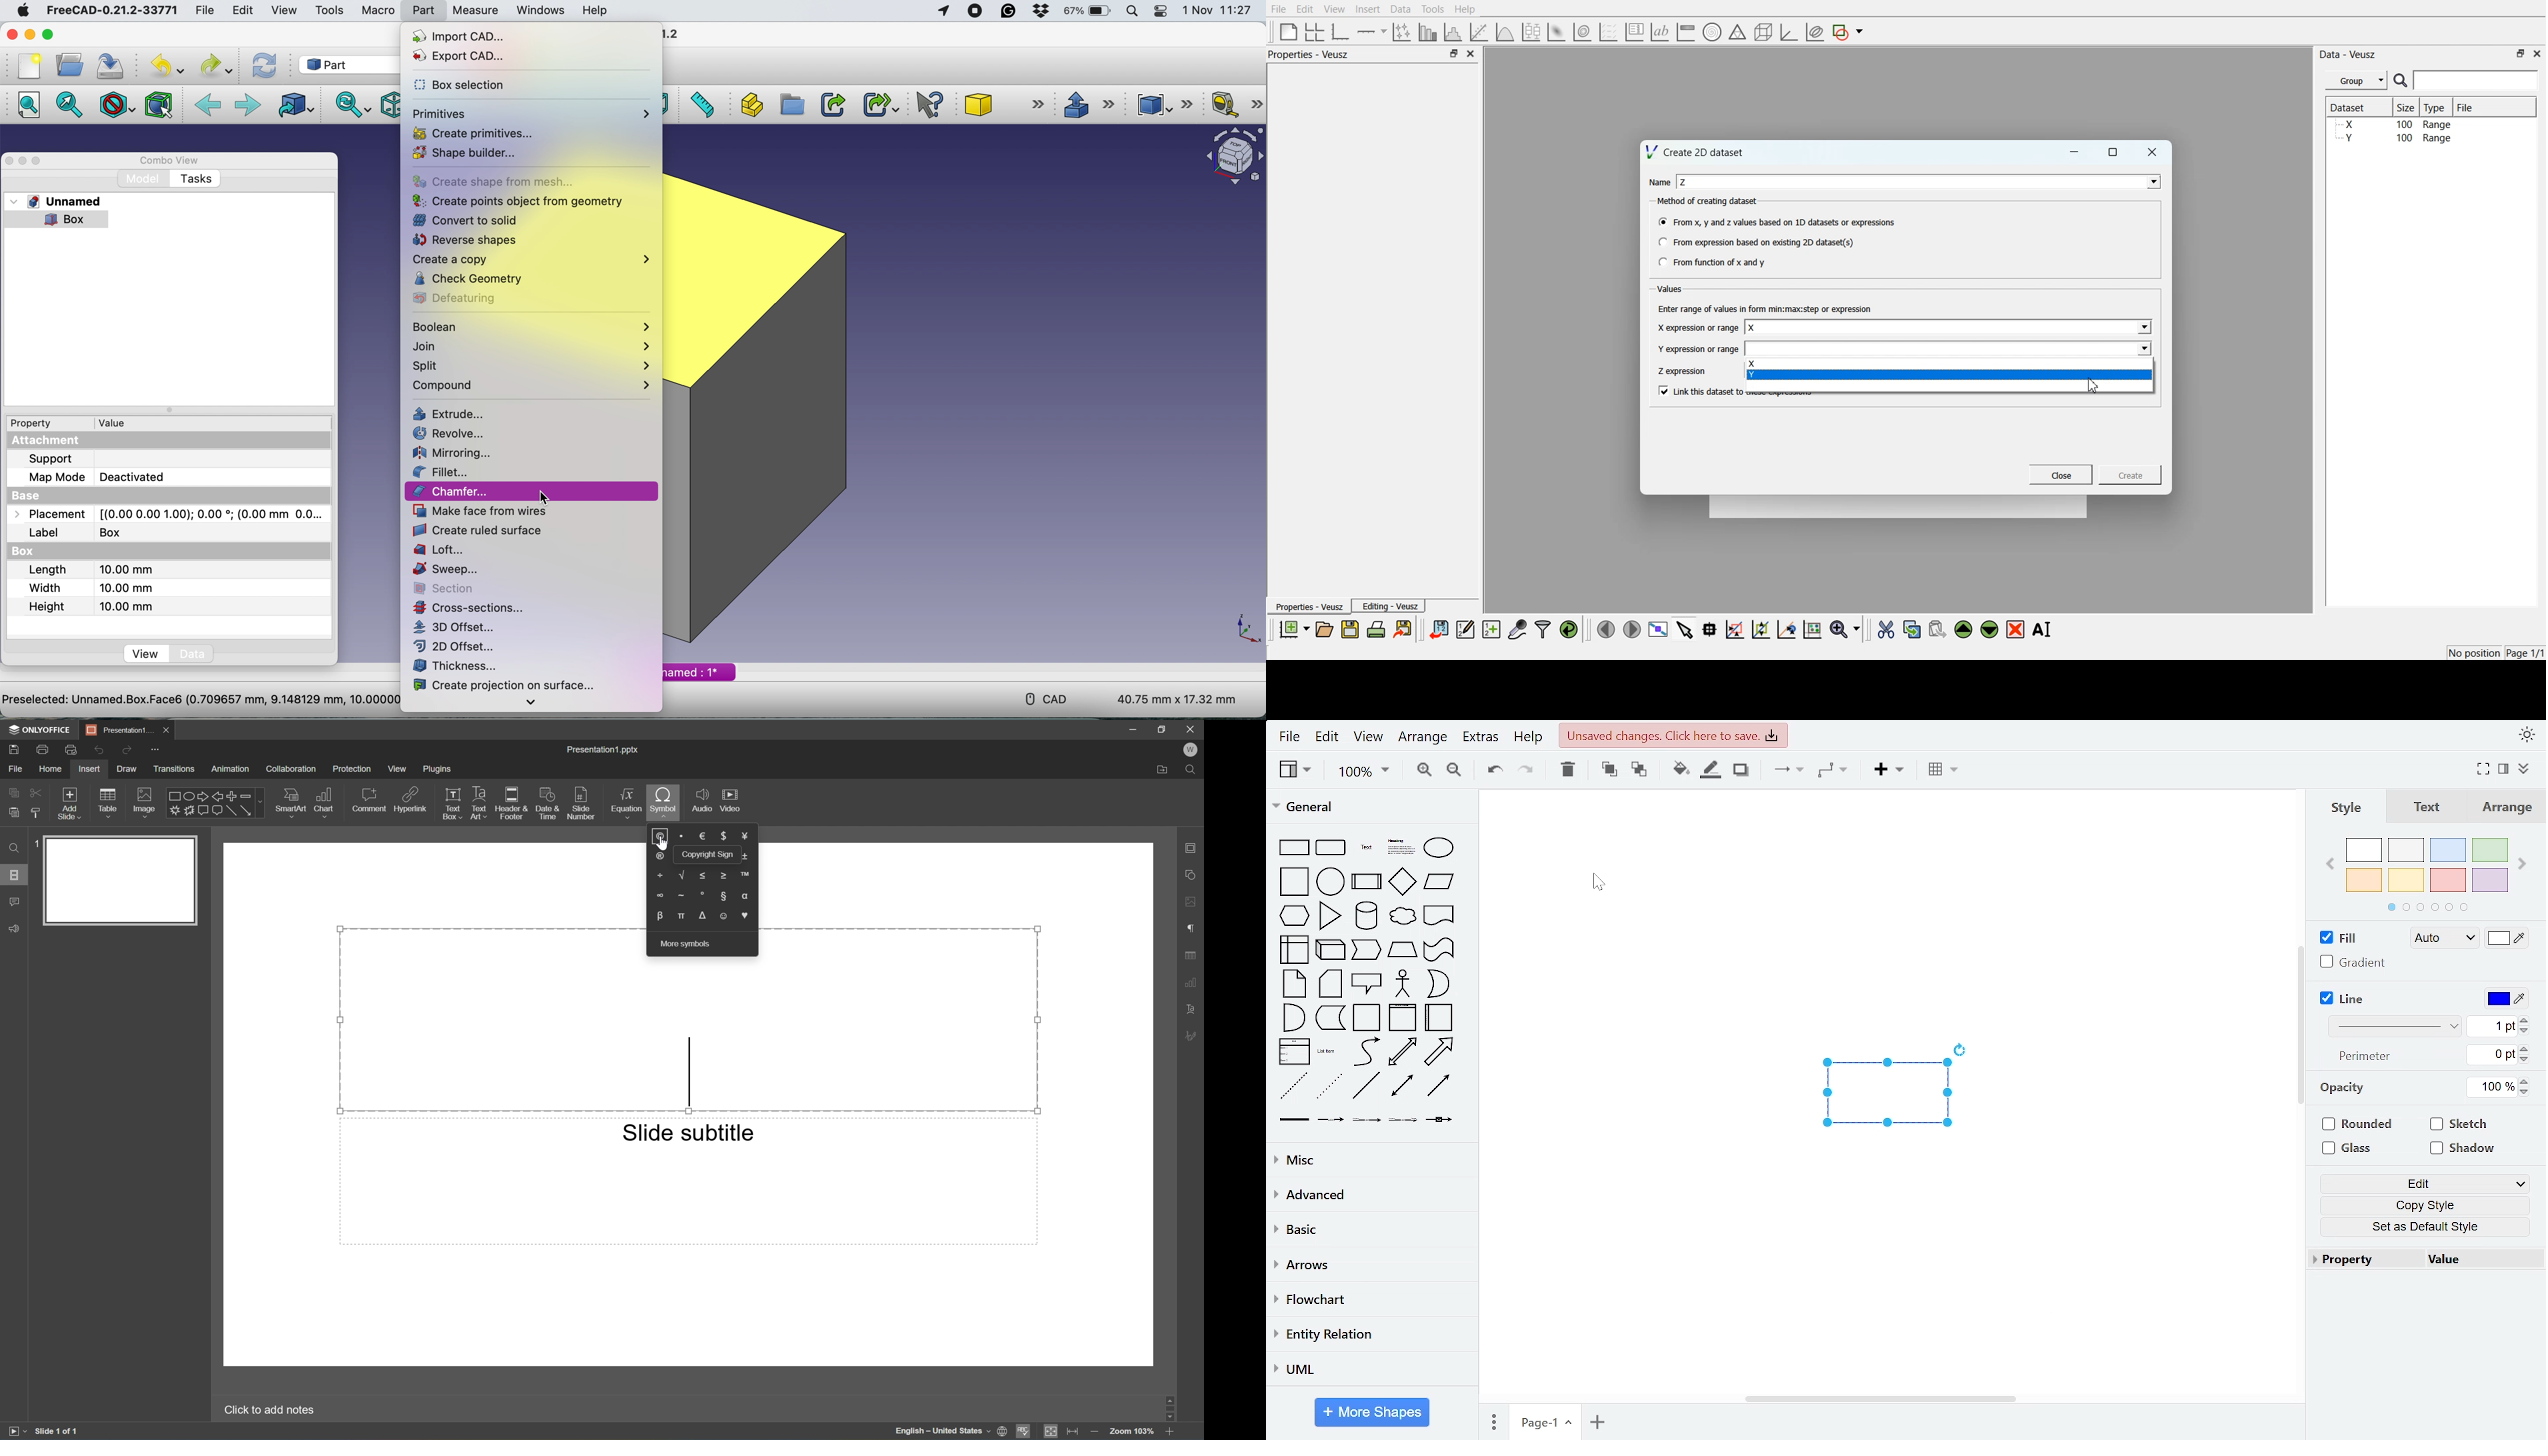 This screenshot has width=2548, height=1456. Describe the element at coordinates (217, 802) in the screenshot. I see `Shapes` at that location.